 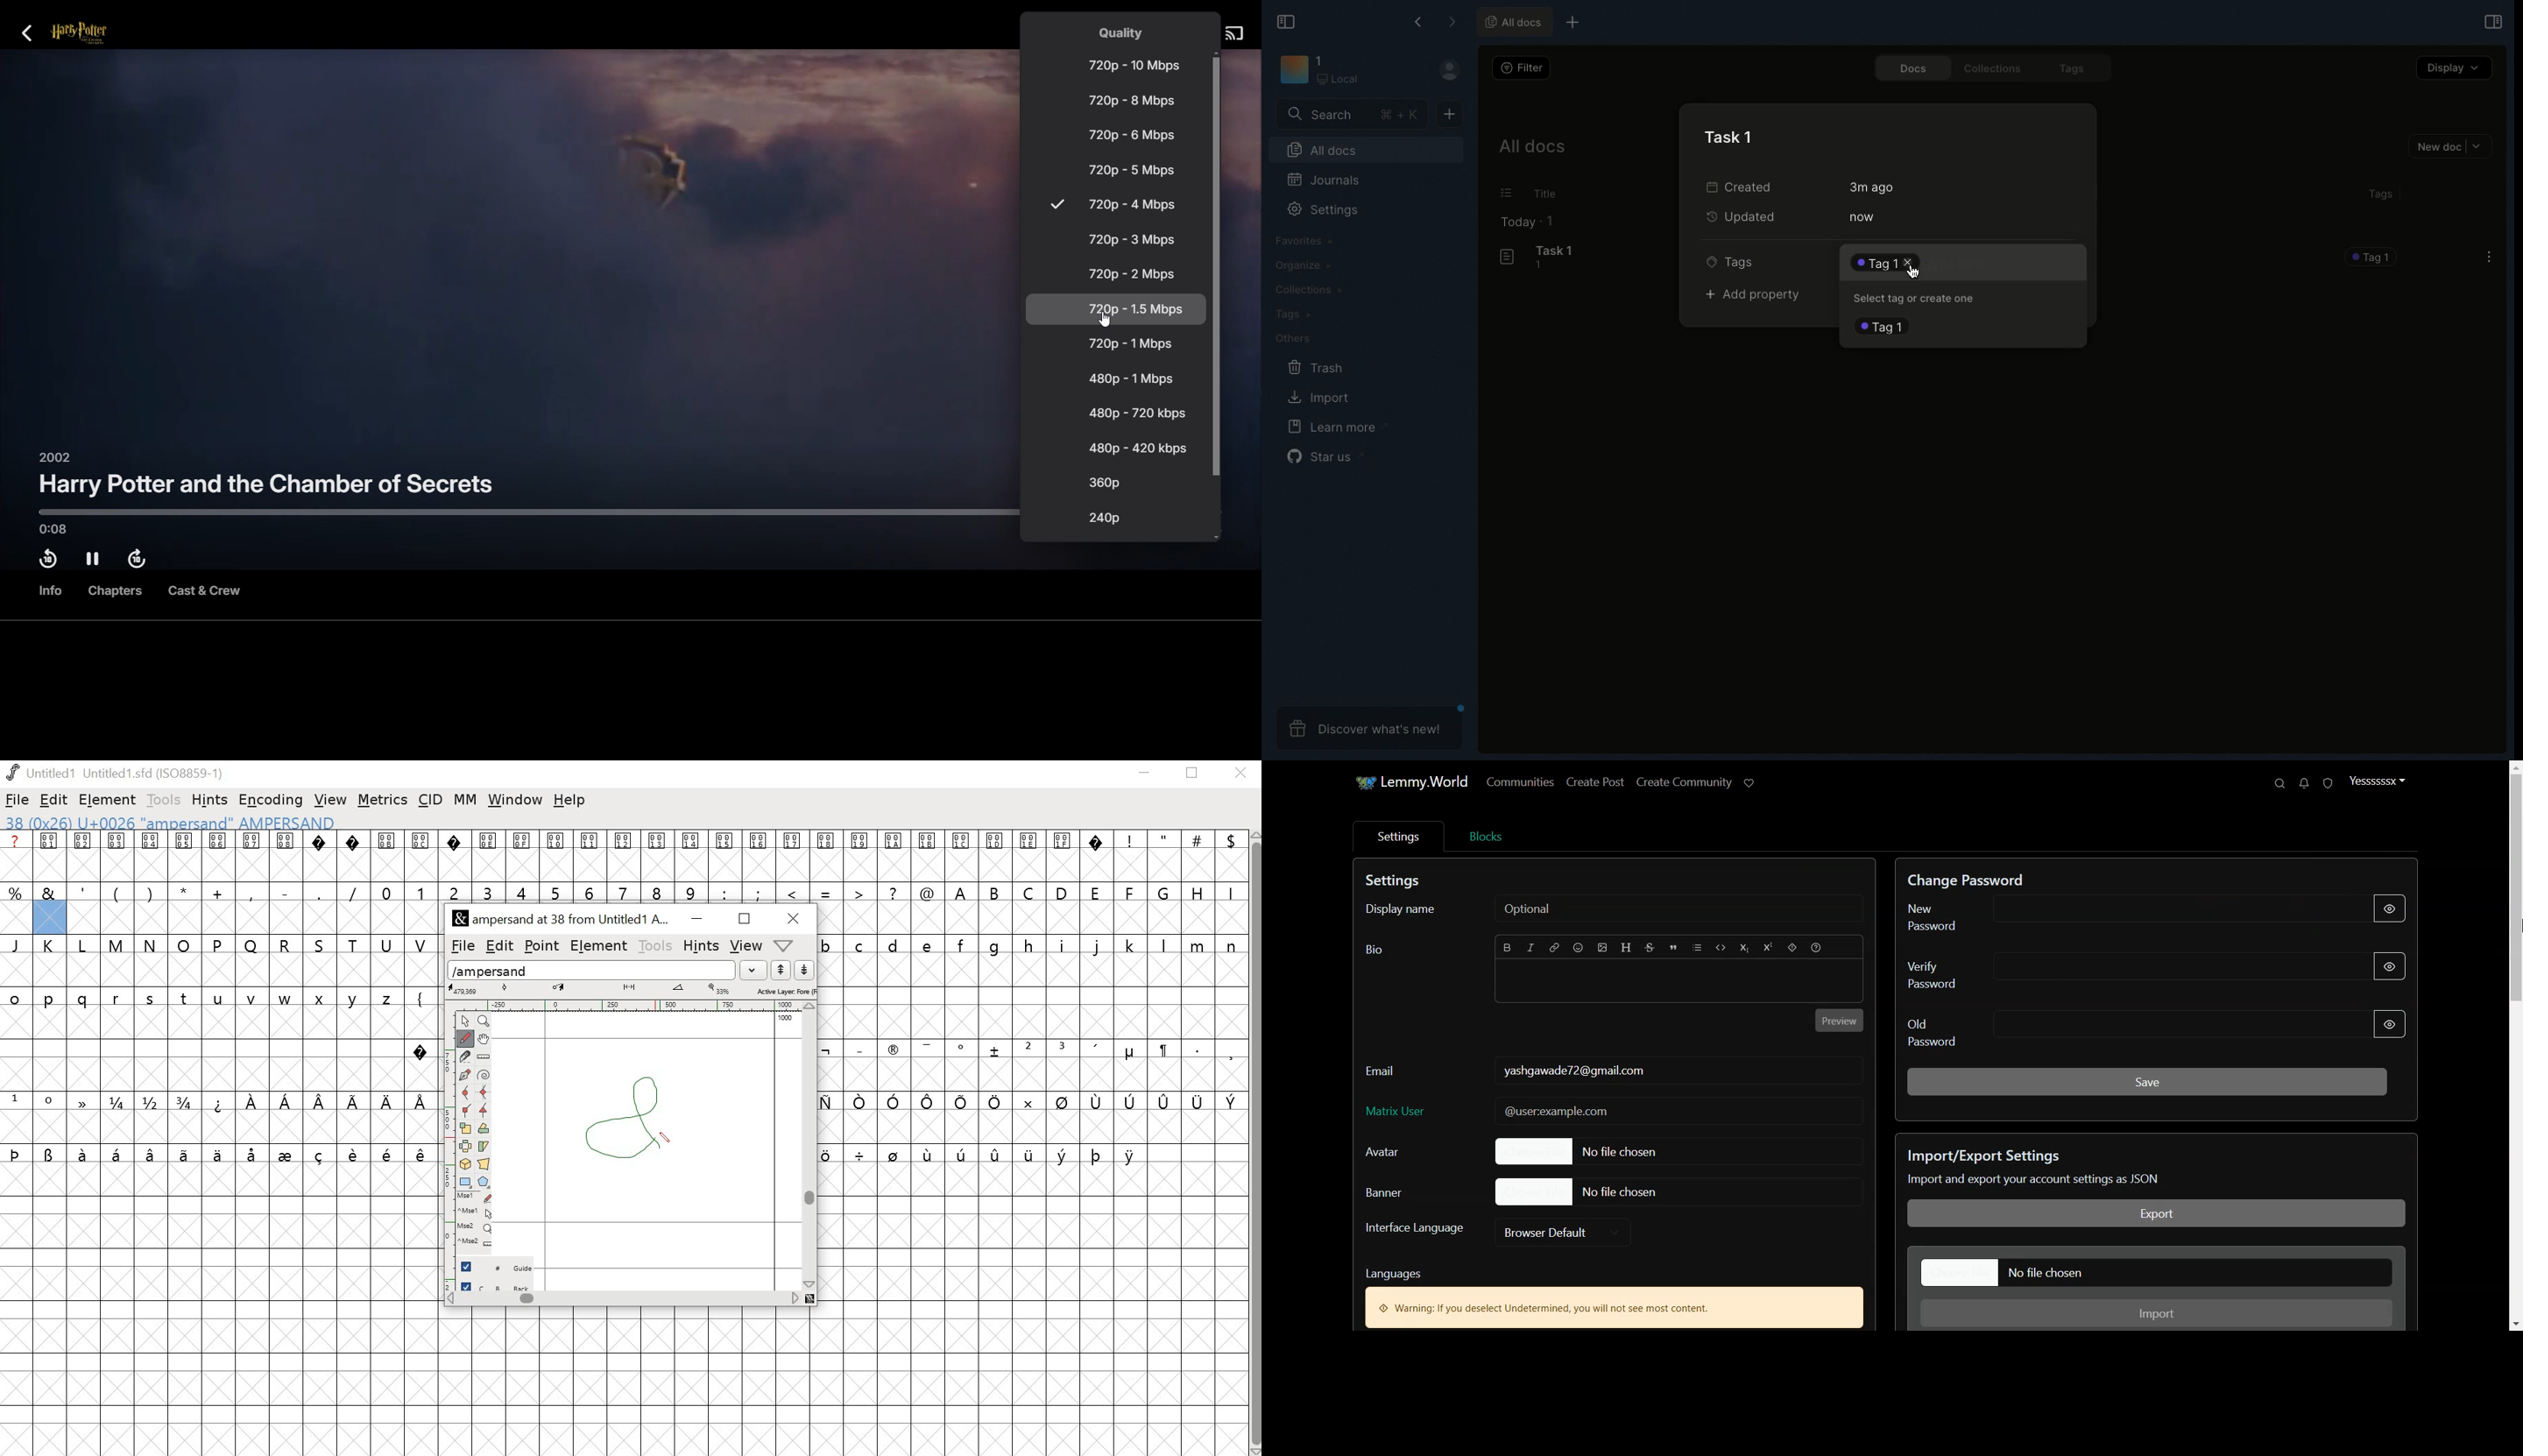 I want to click on ?, so click(x=354, y=856).